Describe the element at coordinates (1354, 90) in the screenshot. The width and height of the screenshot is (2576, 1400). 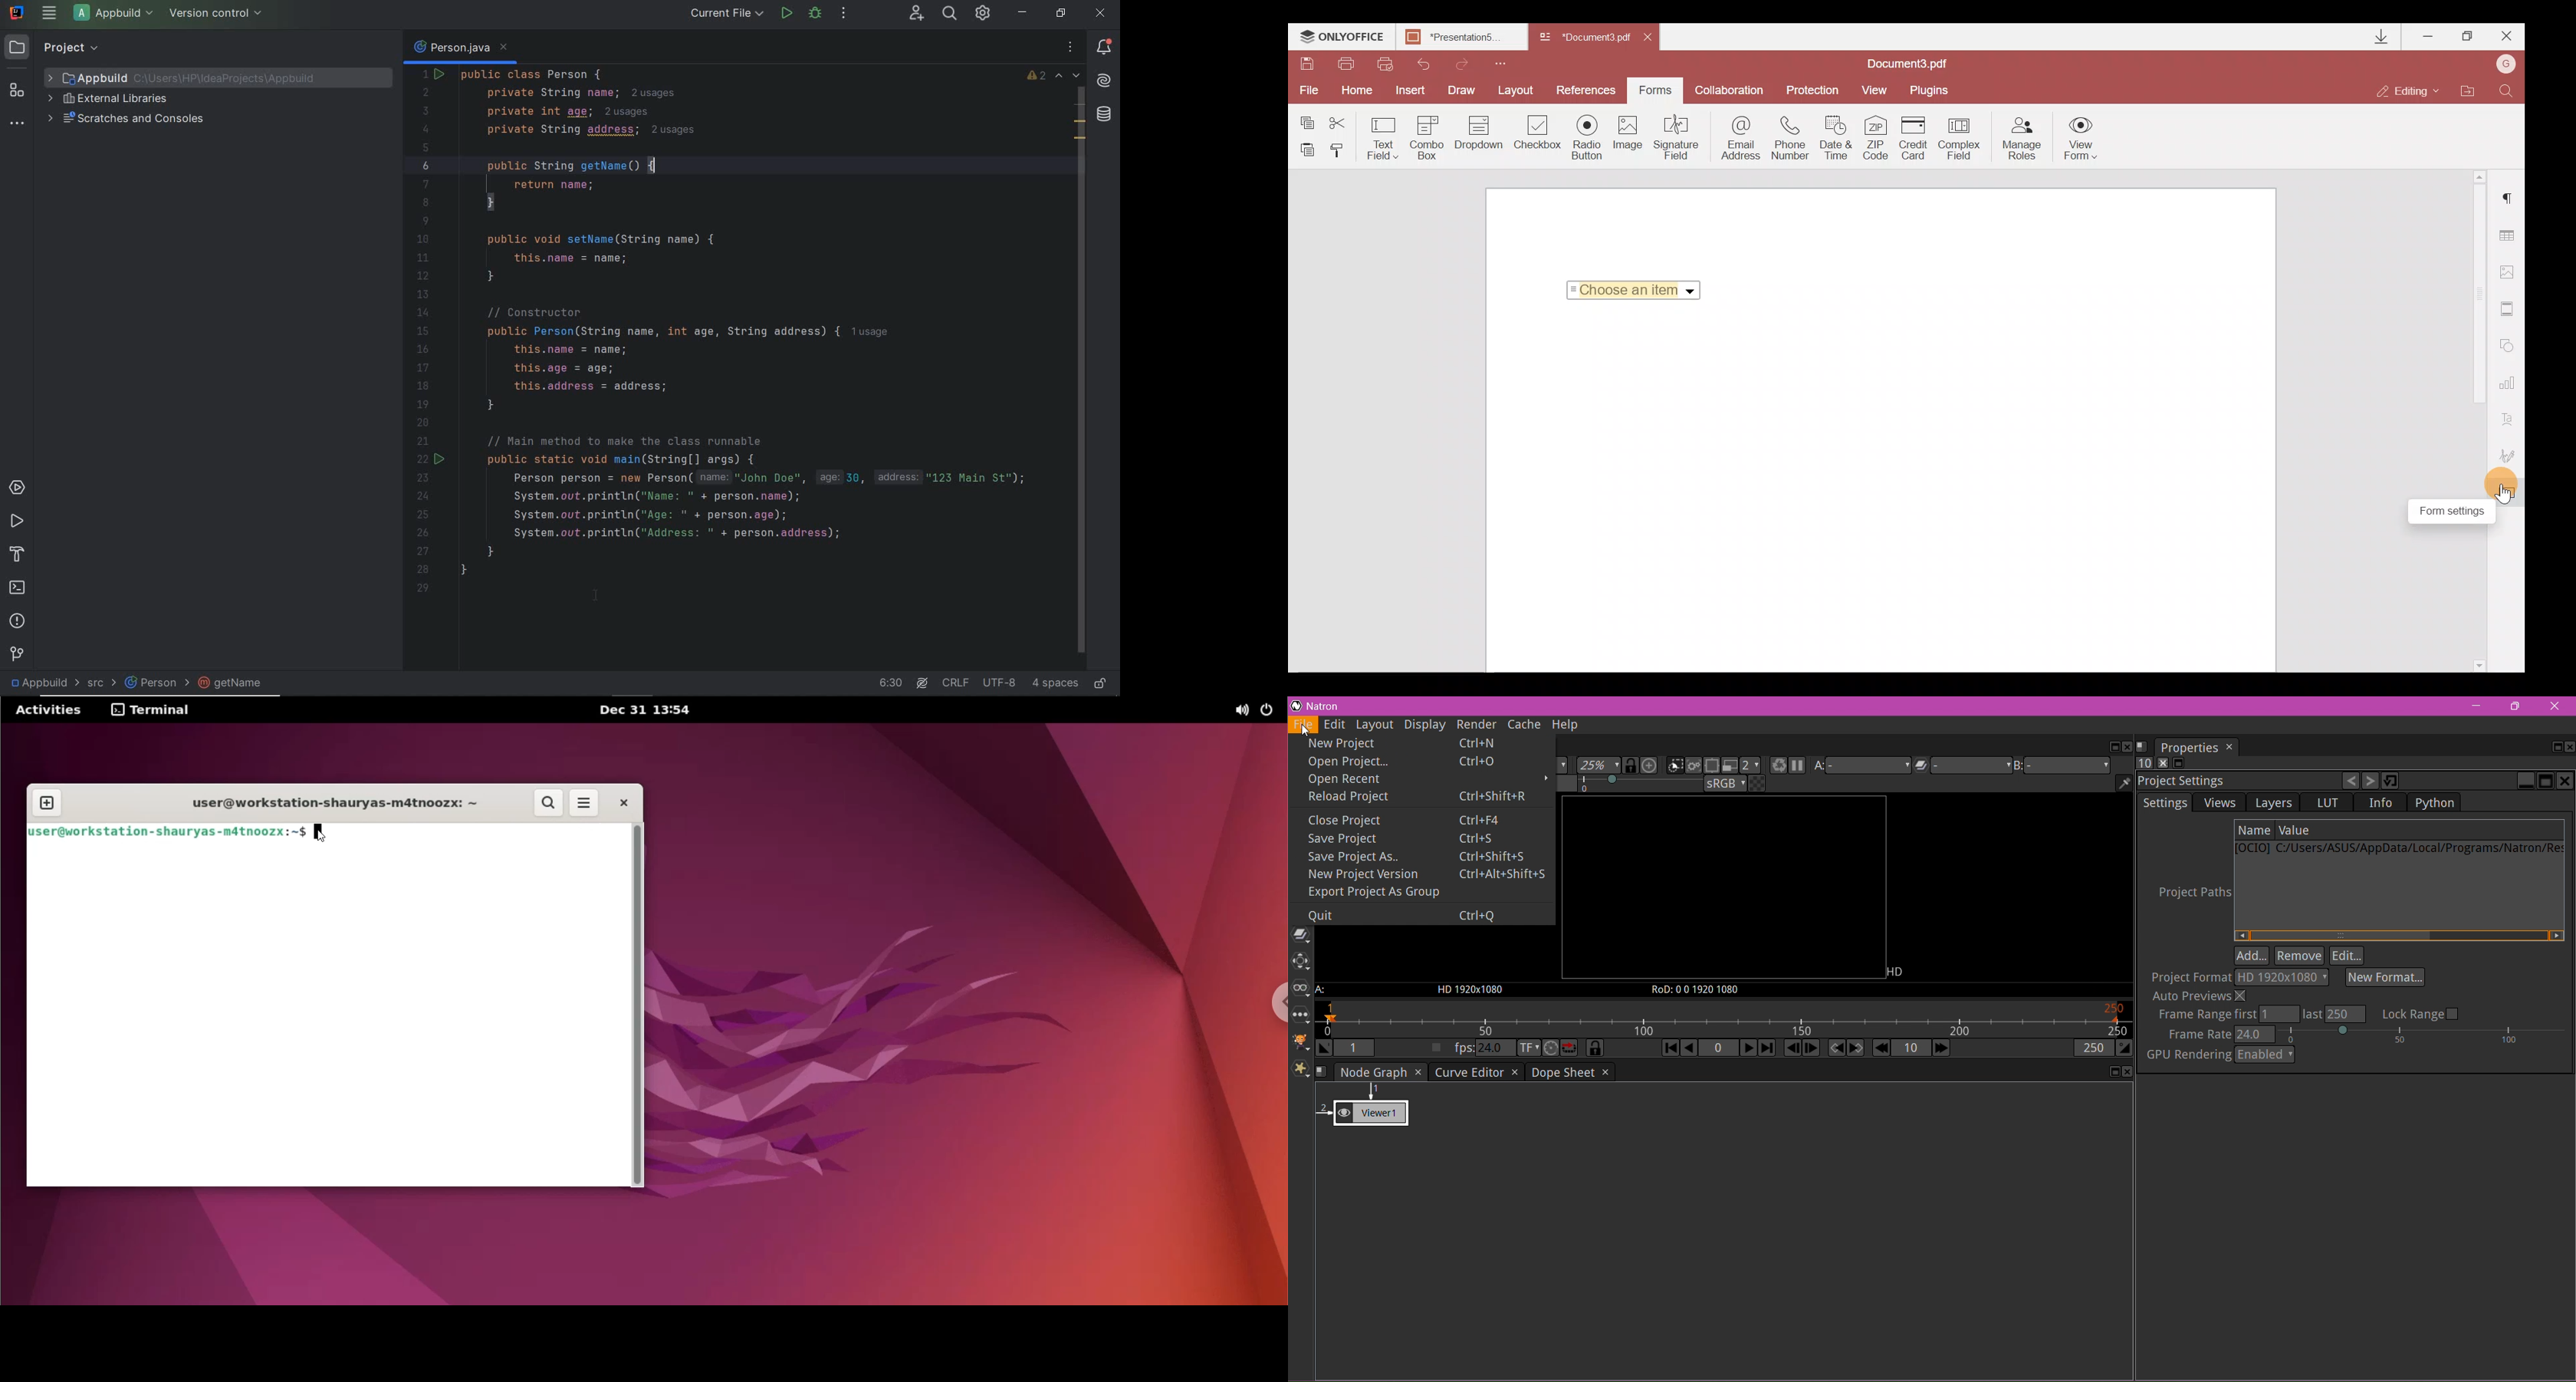
I see `Home` at that location.